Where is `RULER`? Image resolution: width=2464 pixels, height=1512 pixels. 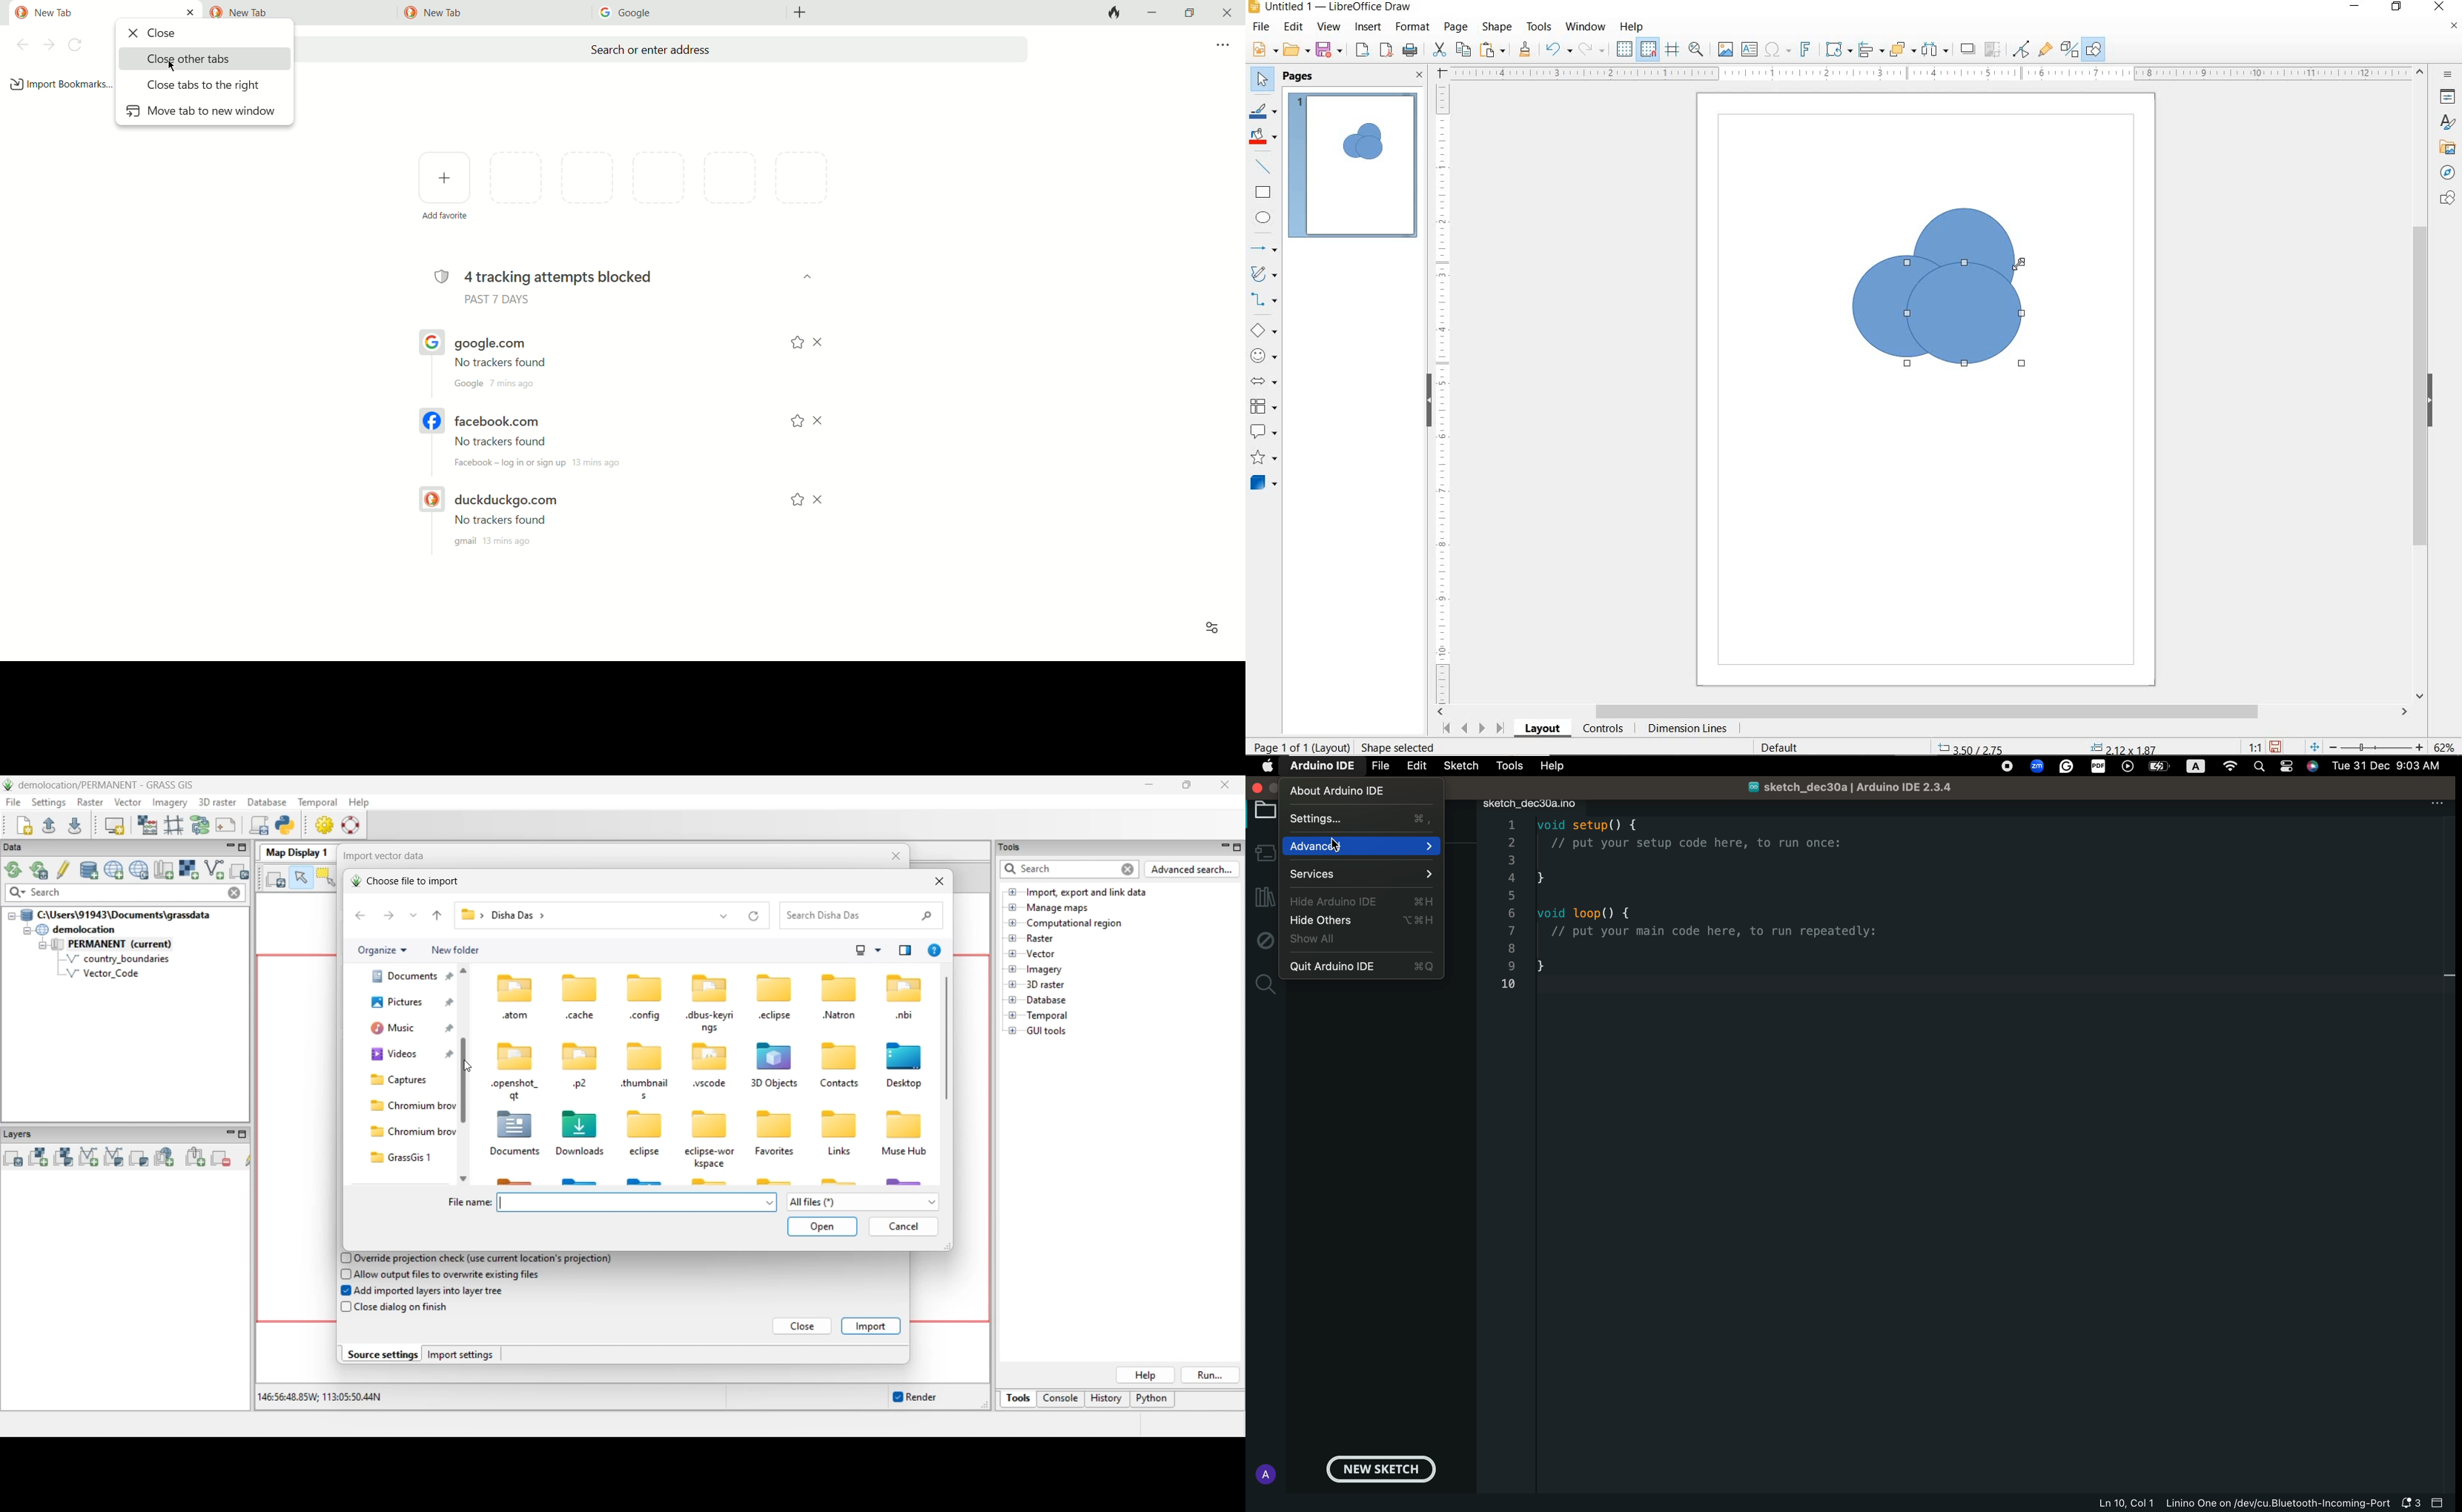
RULER is located at coordinates (1444, 392).